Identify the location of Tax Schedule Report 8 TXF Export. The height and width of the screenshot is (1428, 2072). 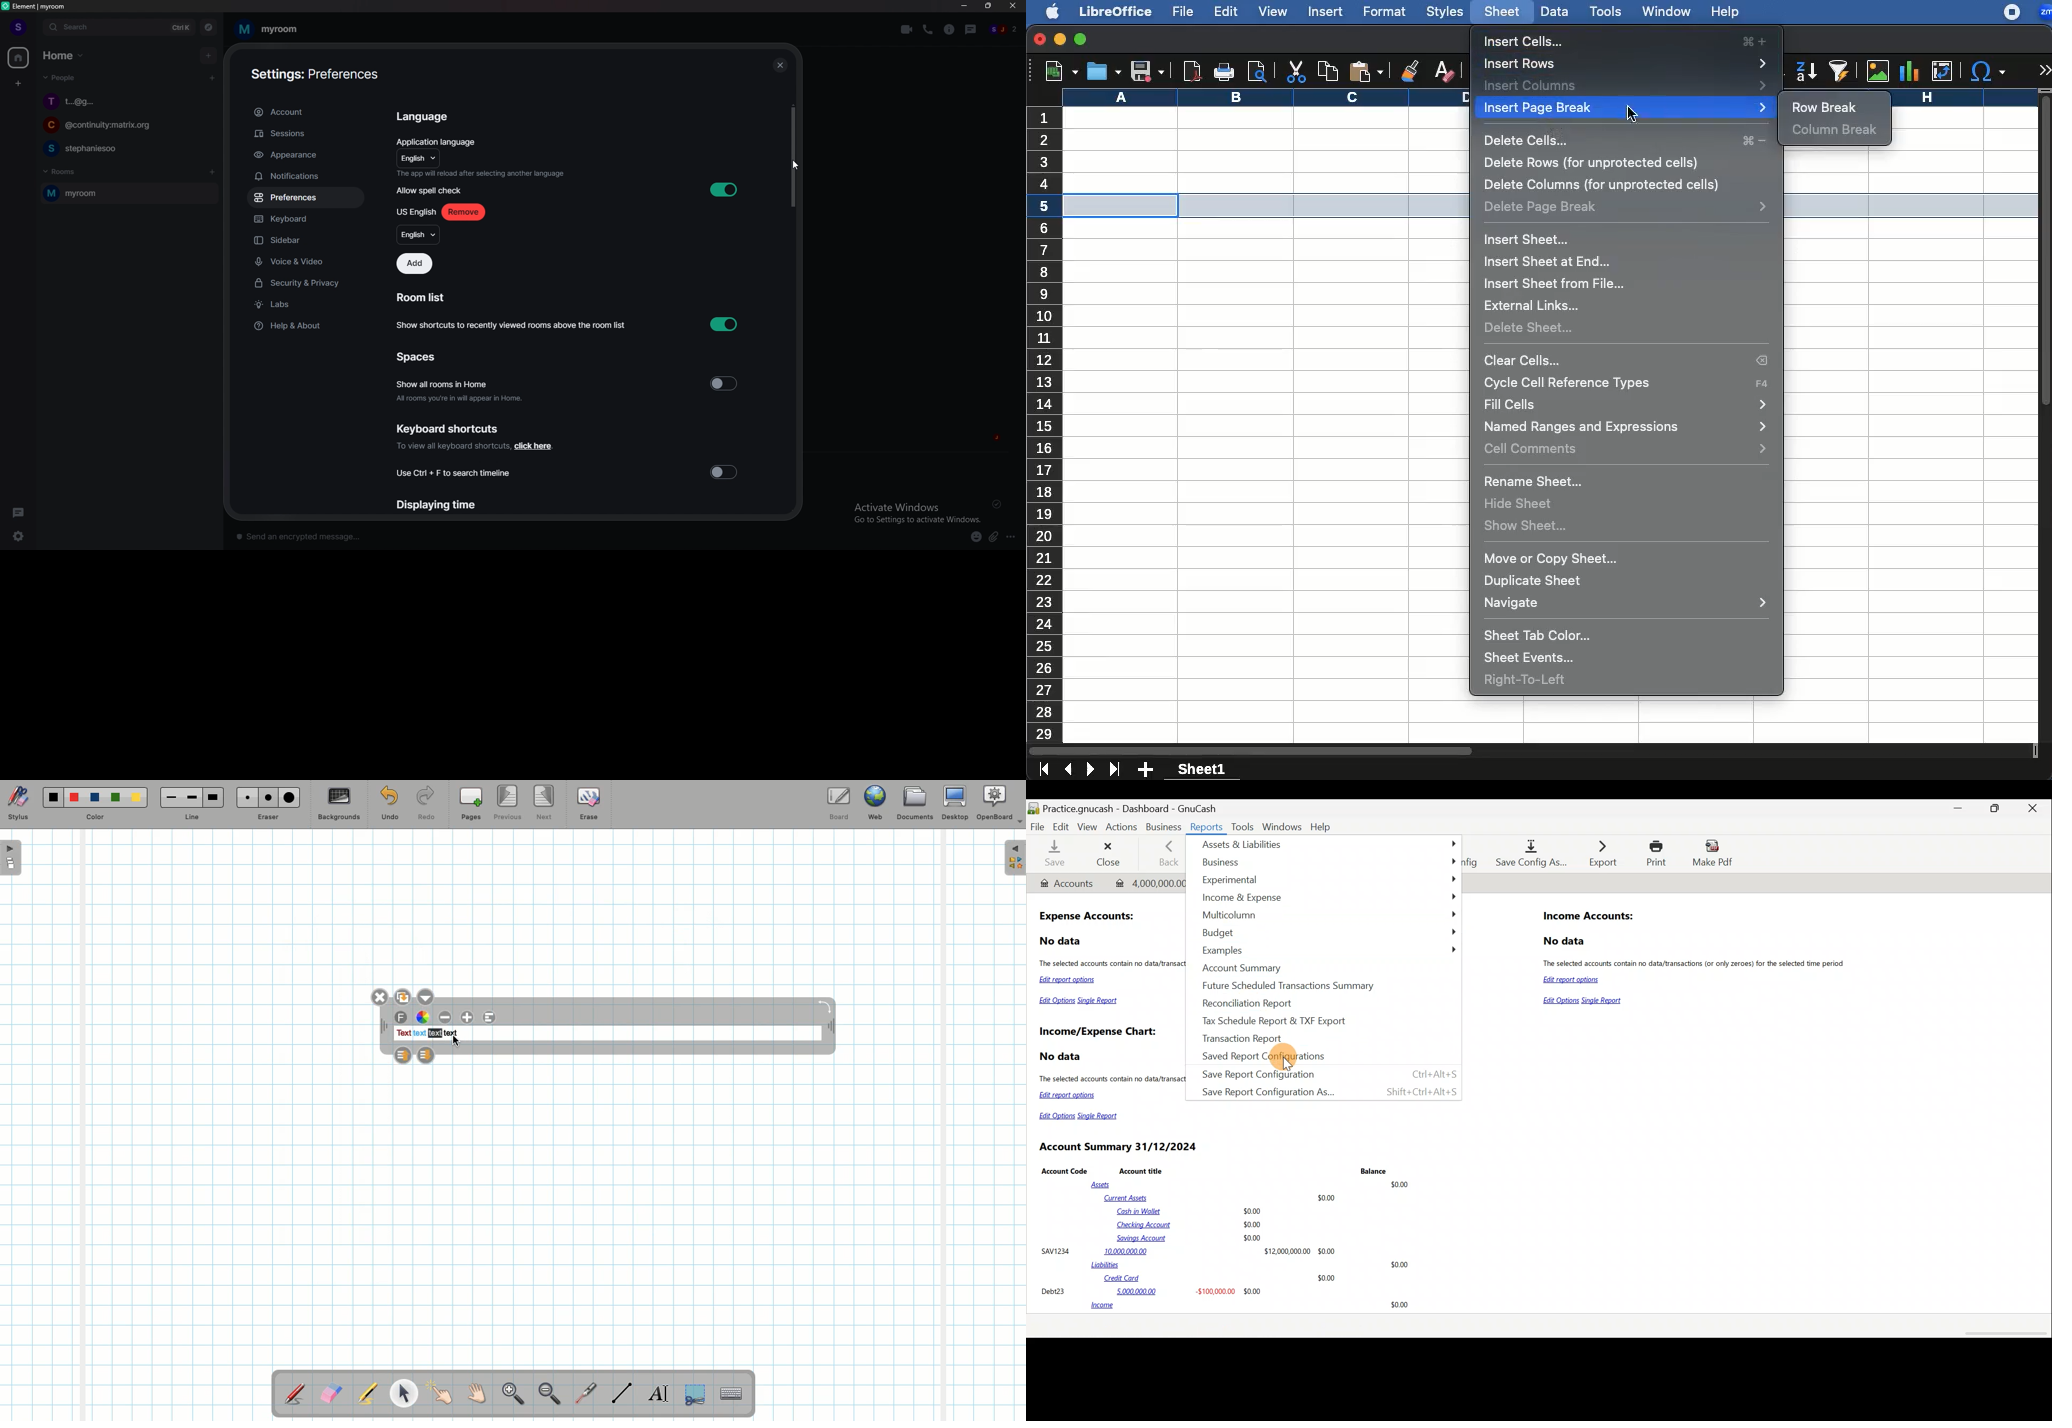
(1276, 1021).